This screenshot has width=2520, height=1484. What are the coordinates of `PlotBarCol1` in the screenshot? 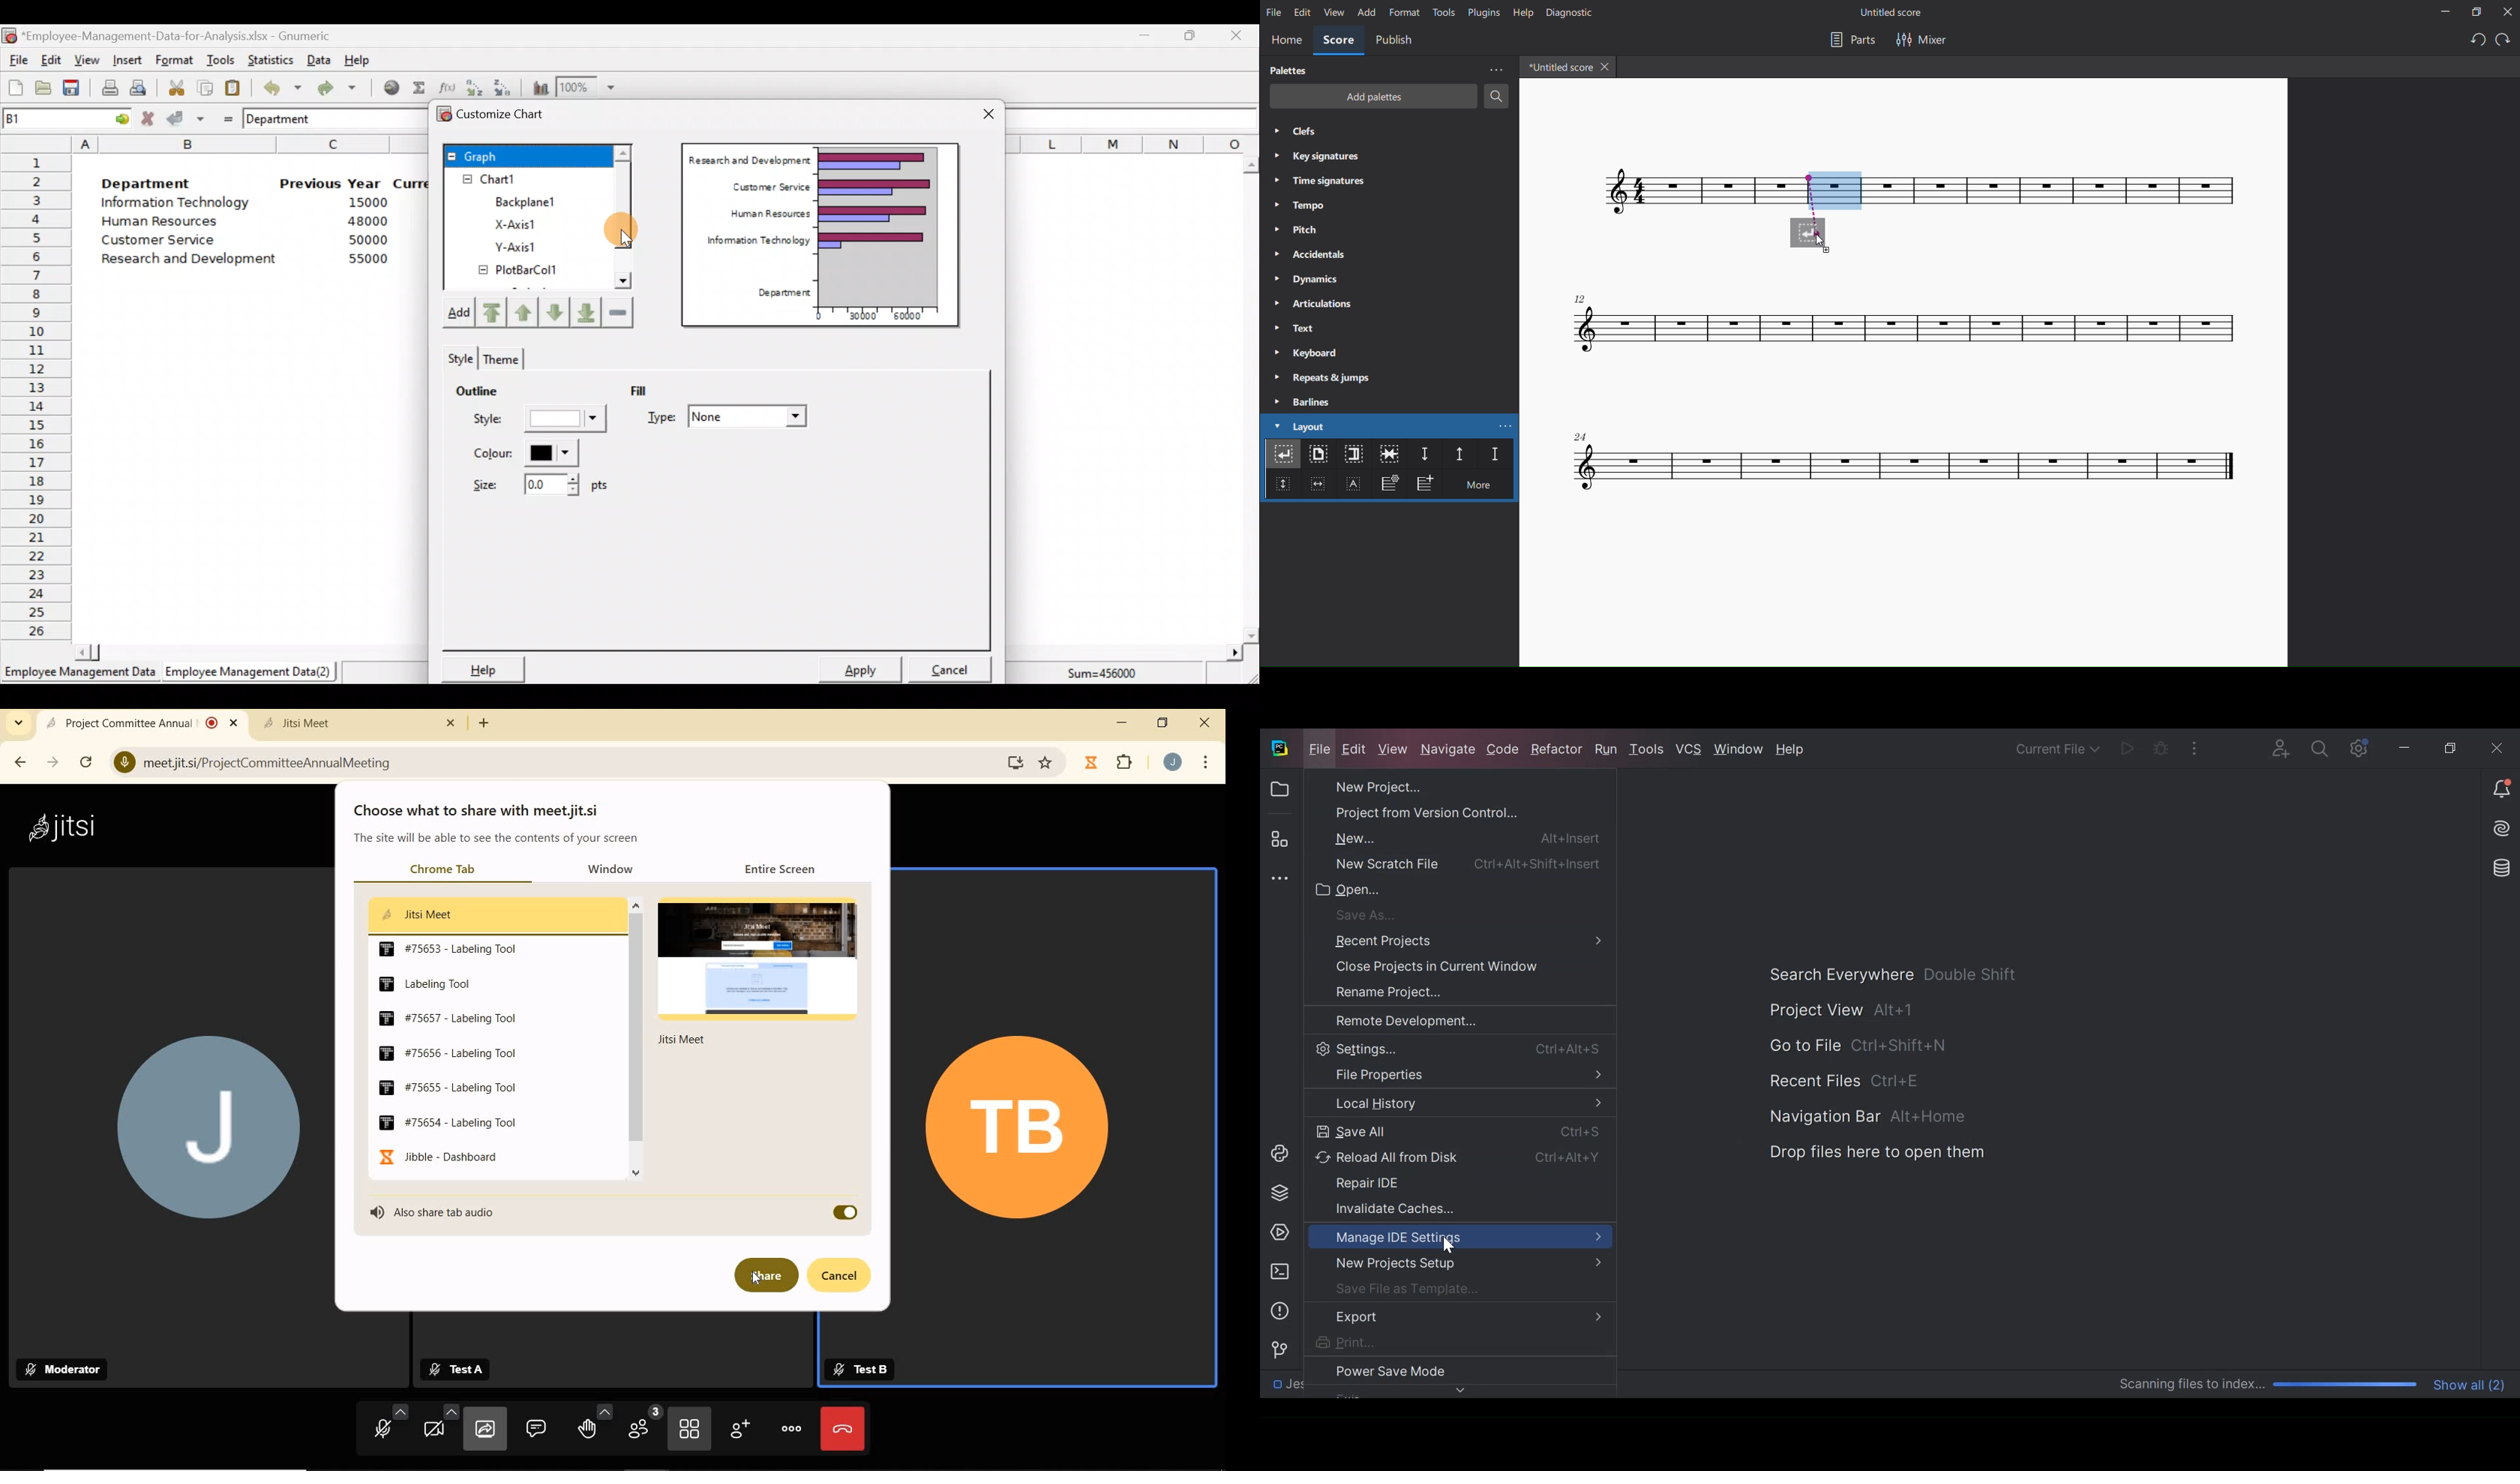 It's located at (527, 275).